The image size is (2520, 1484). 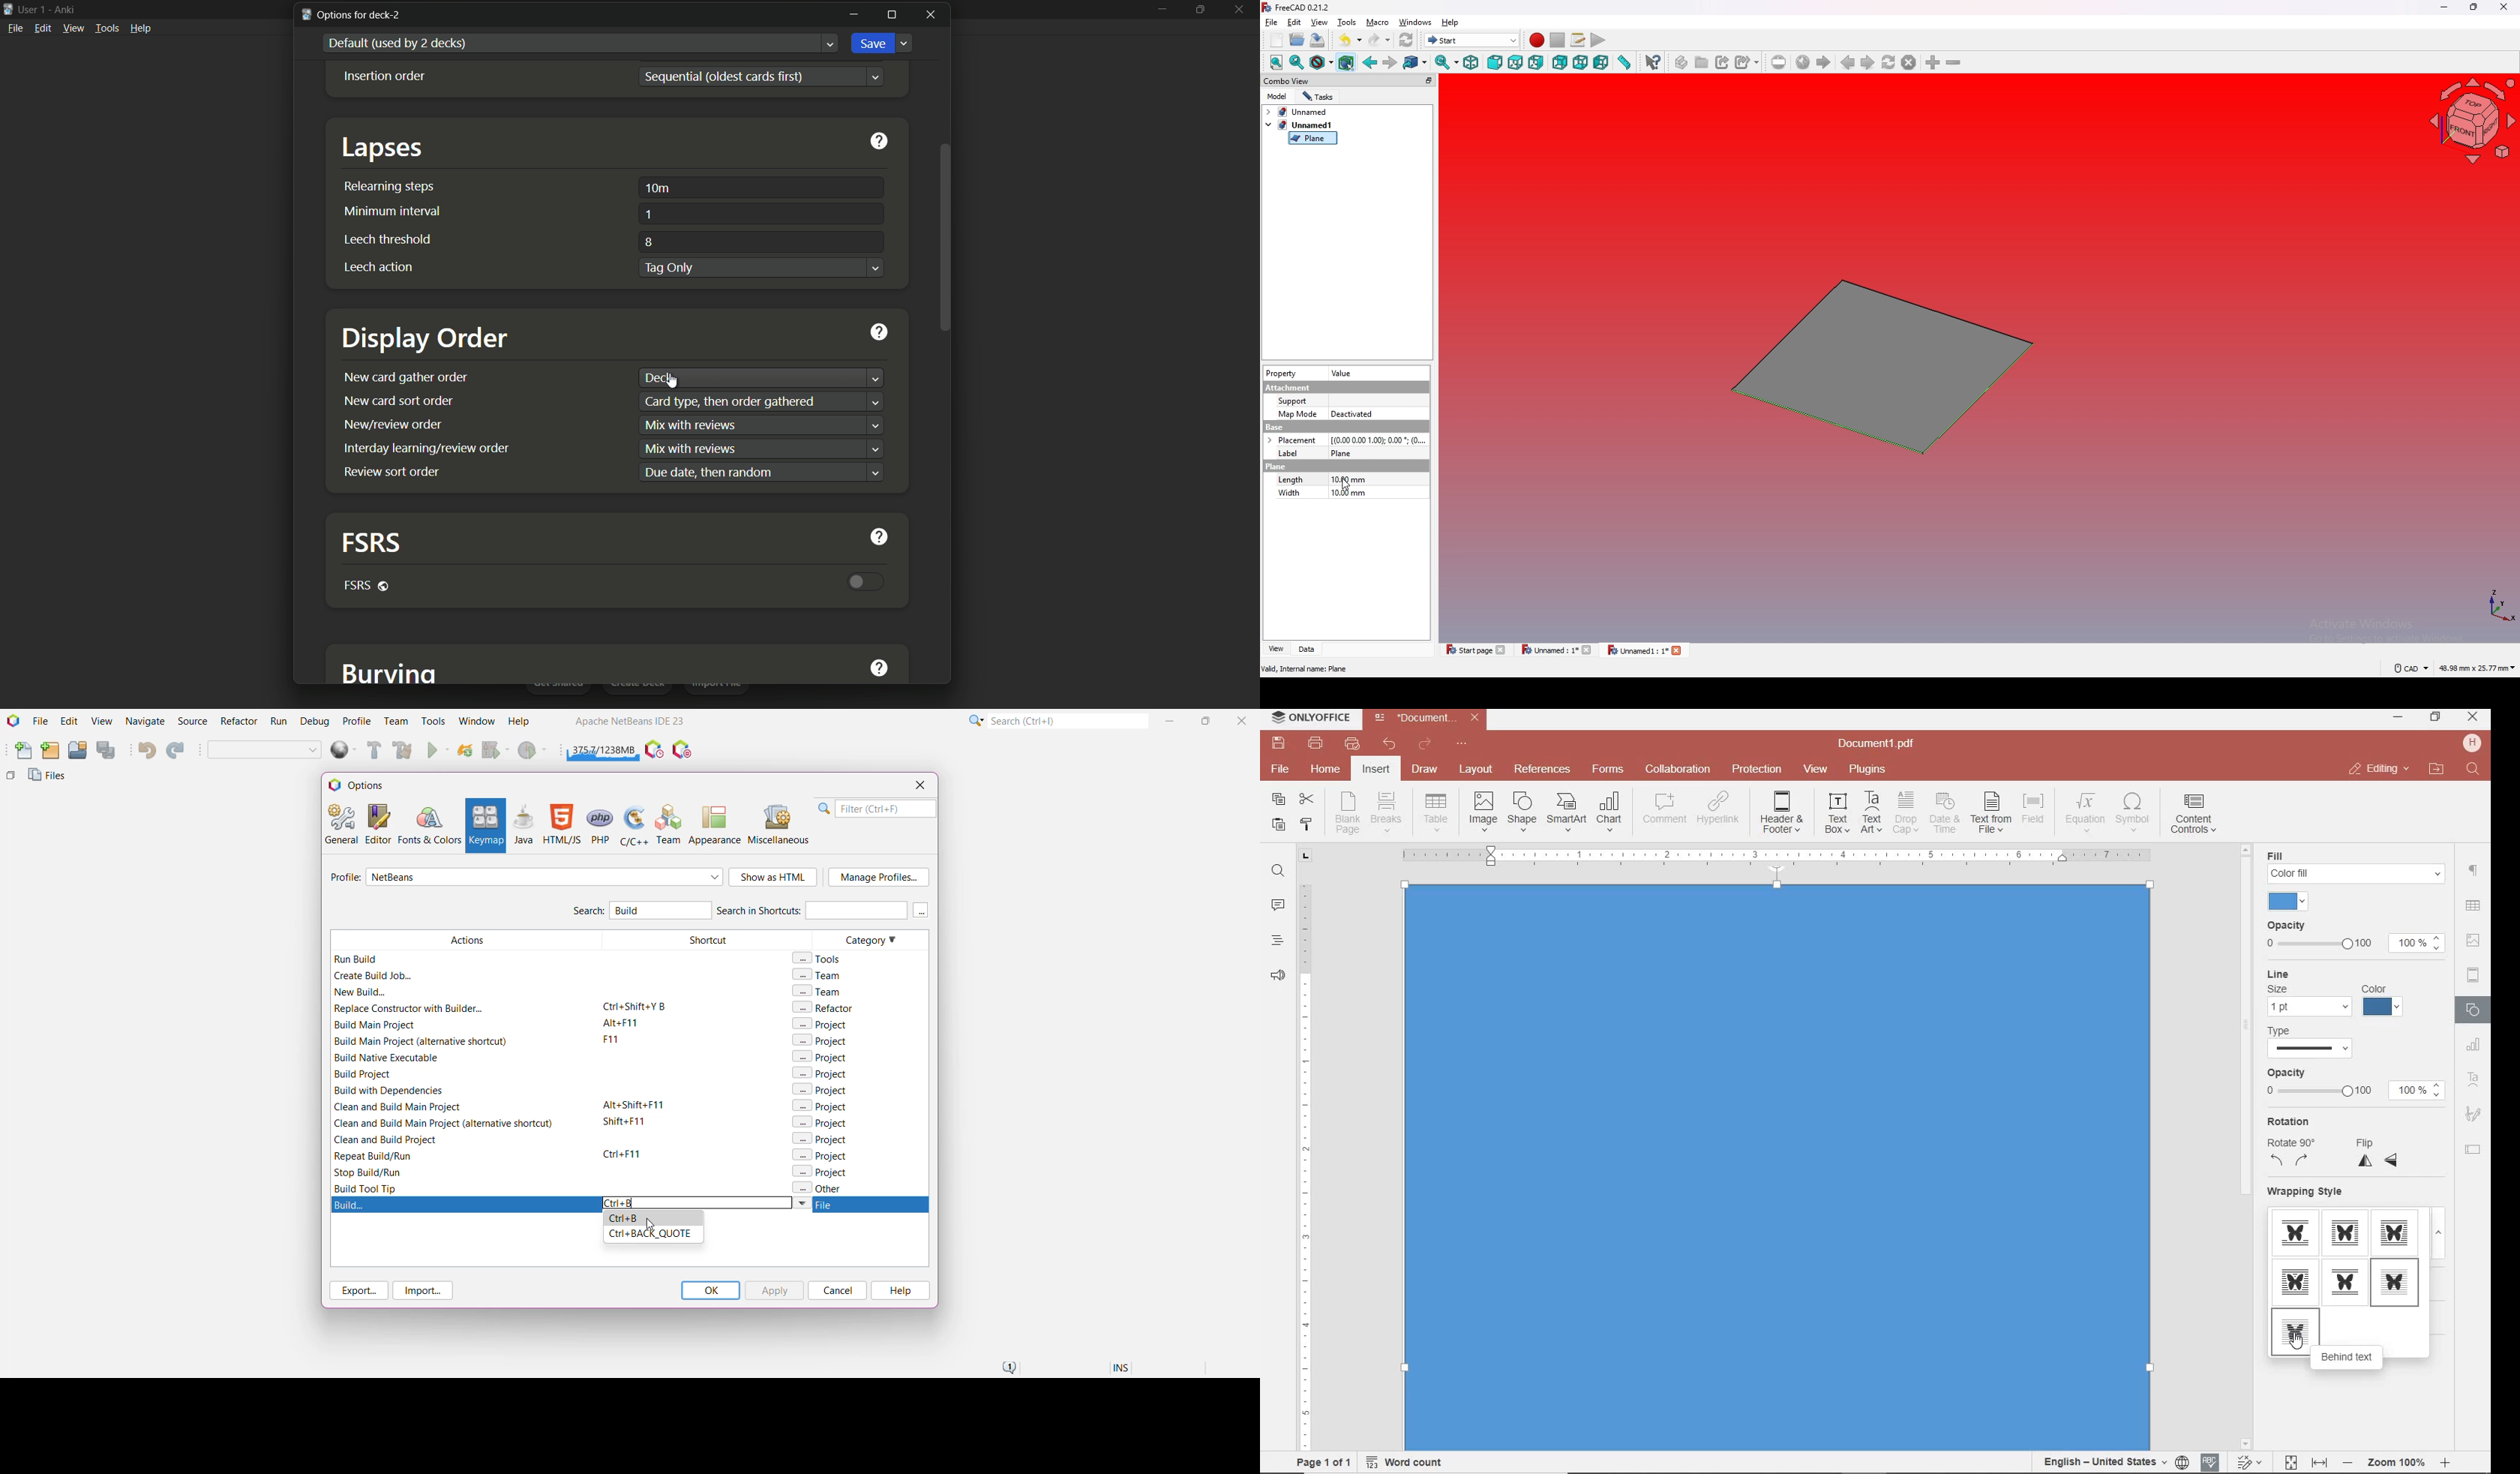 What do you see at coordinates (1567, 811) in the screenshot?
I see `INSERT SMART ART` at bounding box center [1567, 811].